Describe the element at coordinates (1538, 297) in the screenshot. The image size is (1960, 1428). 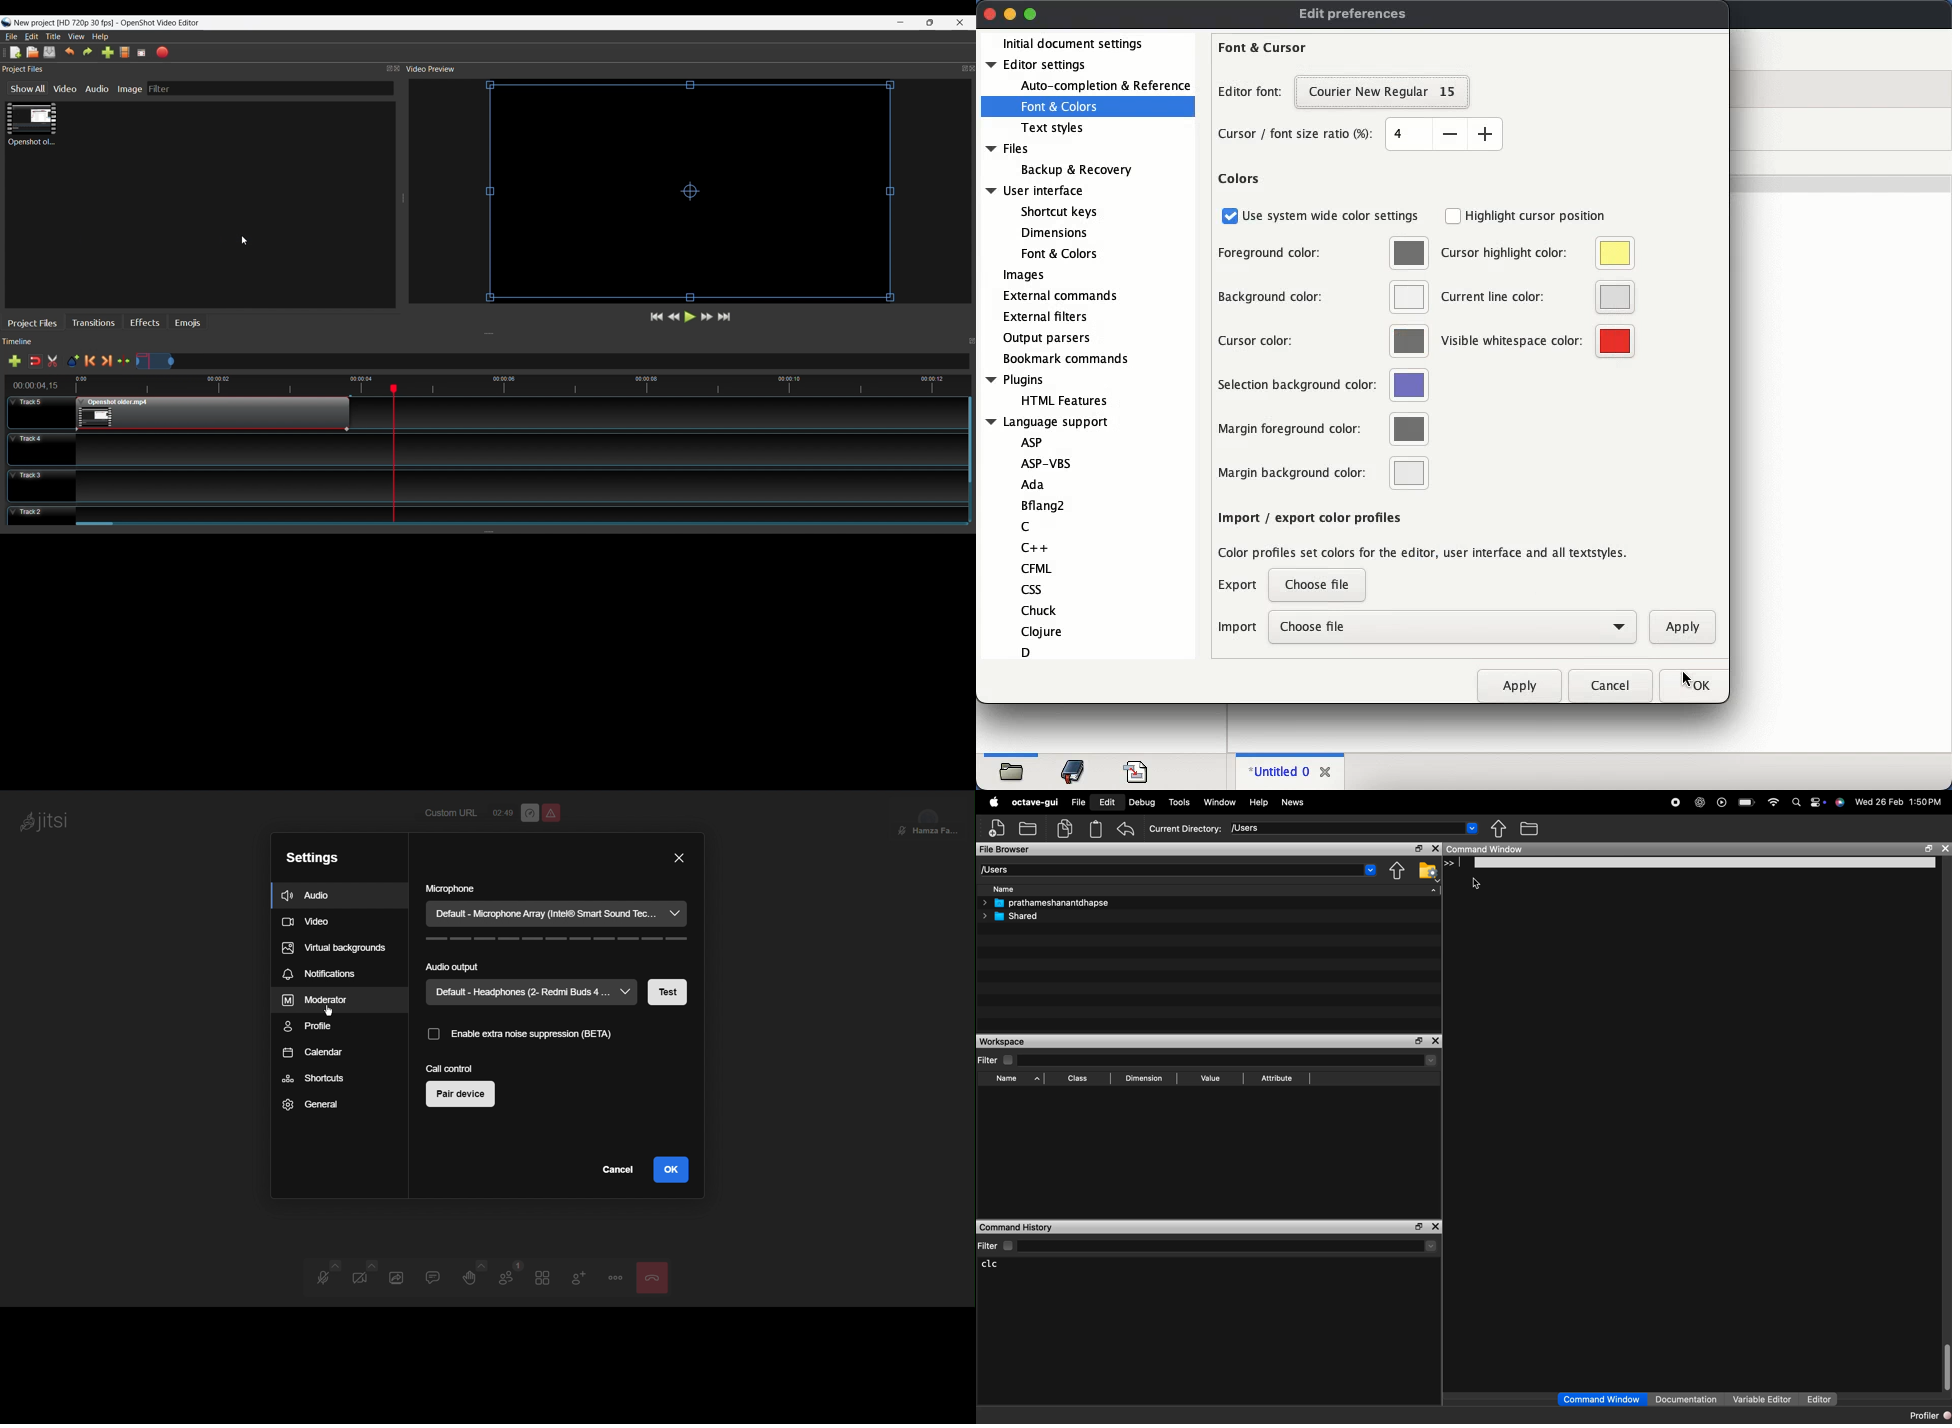
I see `current line color` at that location.